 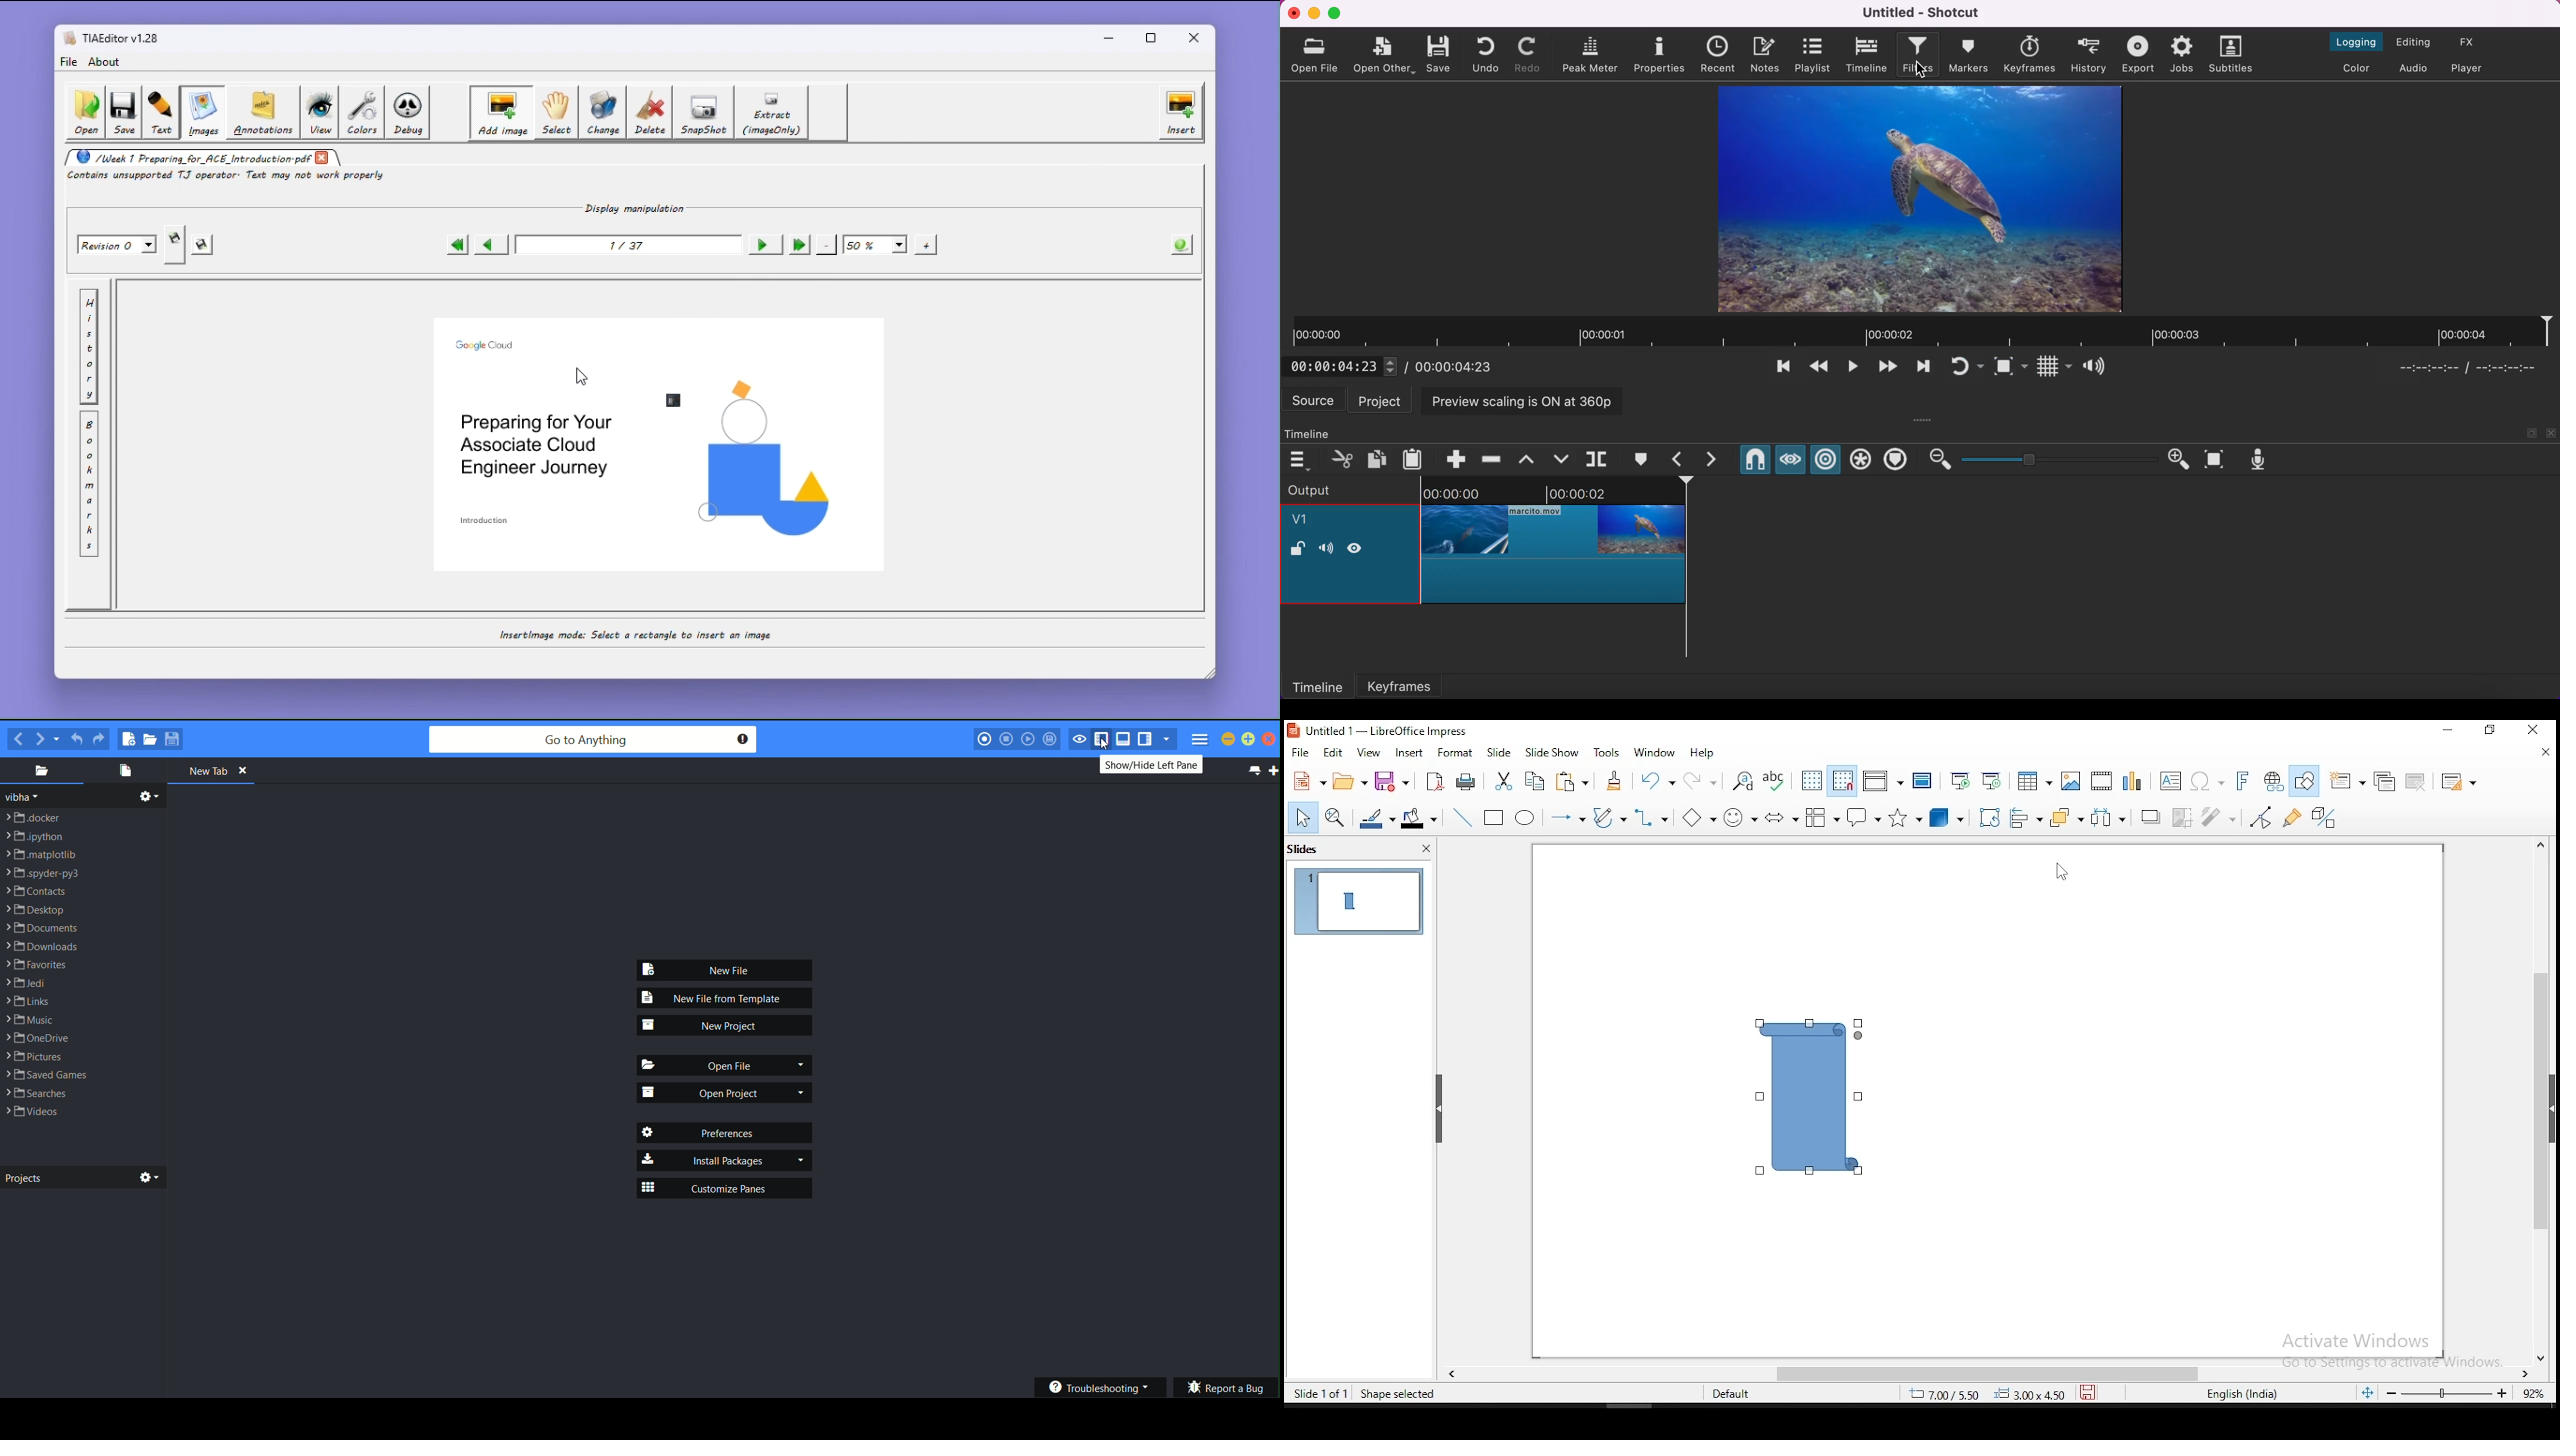 I want to click on minimize, so click(x=1314, y=13).